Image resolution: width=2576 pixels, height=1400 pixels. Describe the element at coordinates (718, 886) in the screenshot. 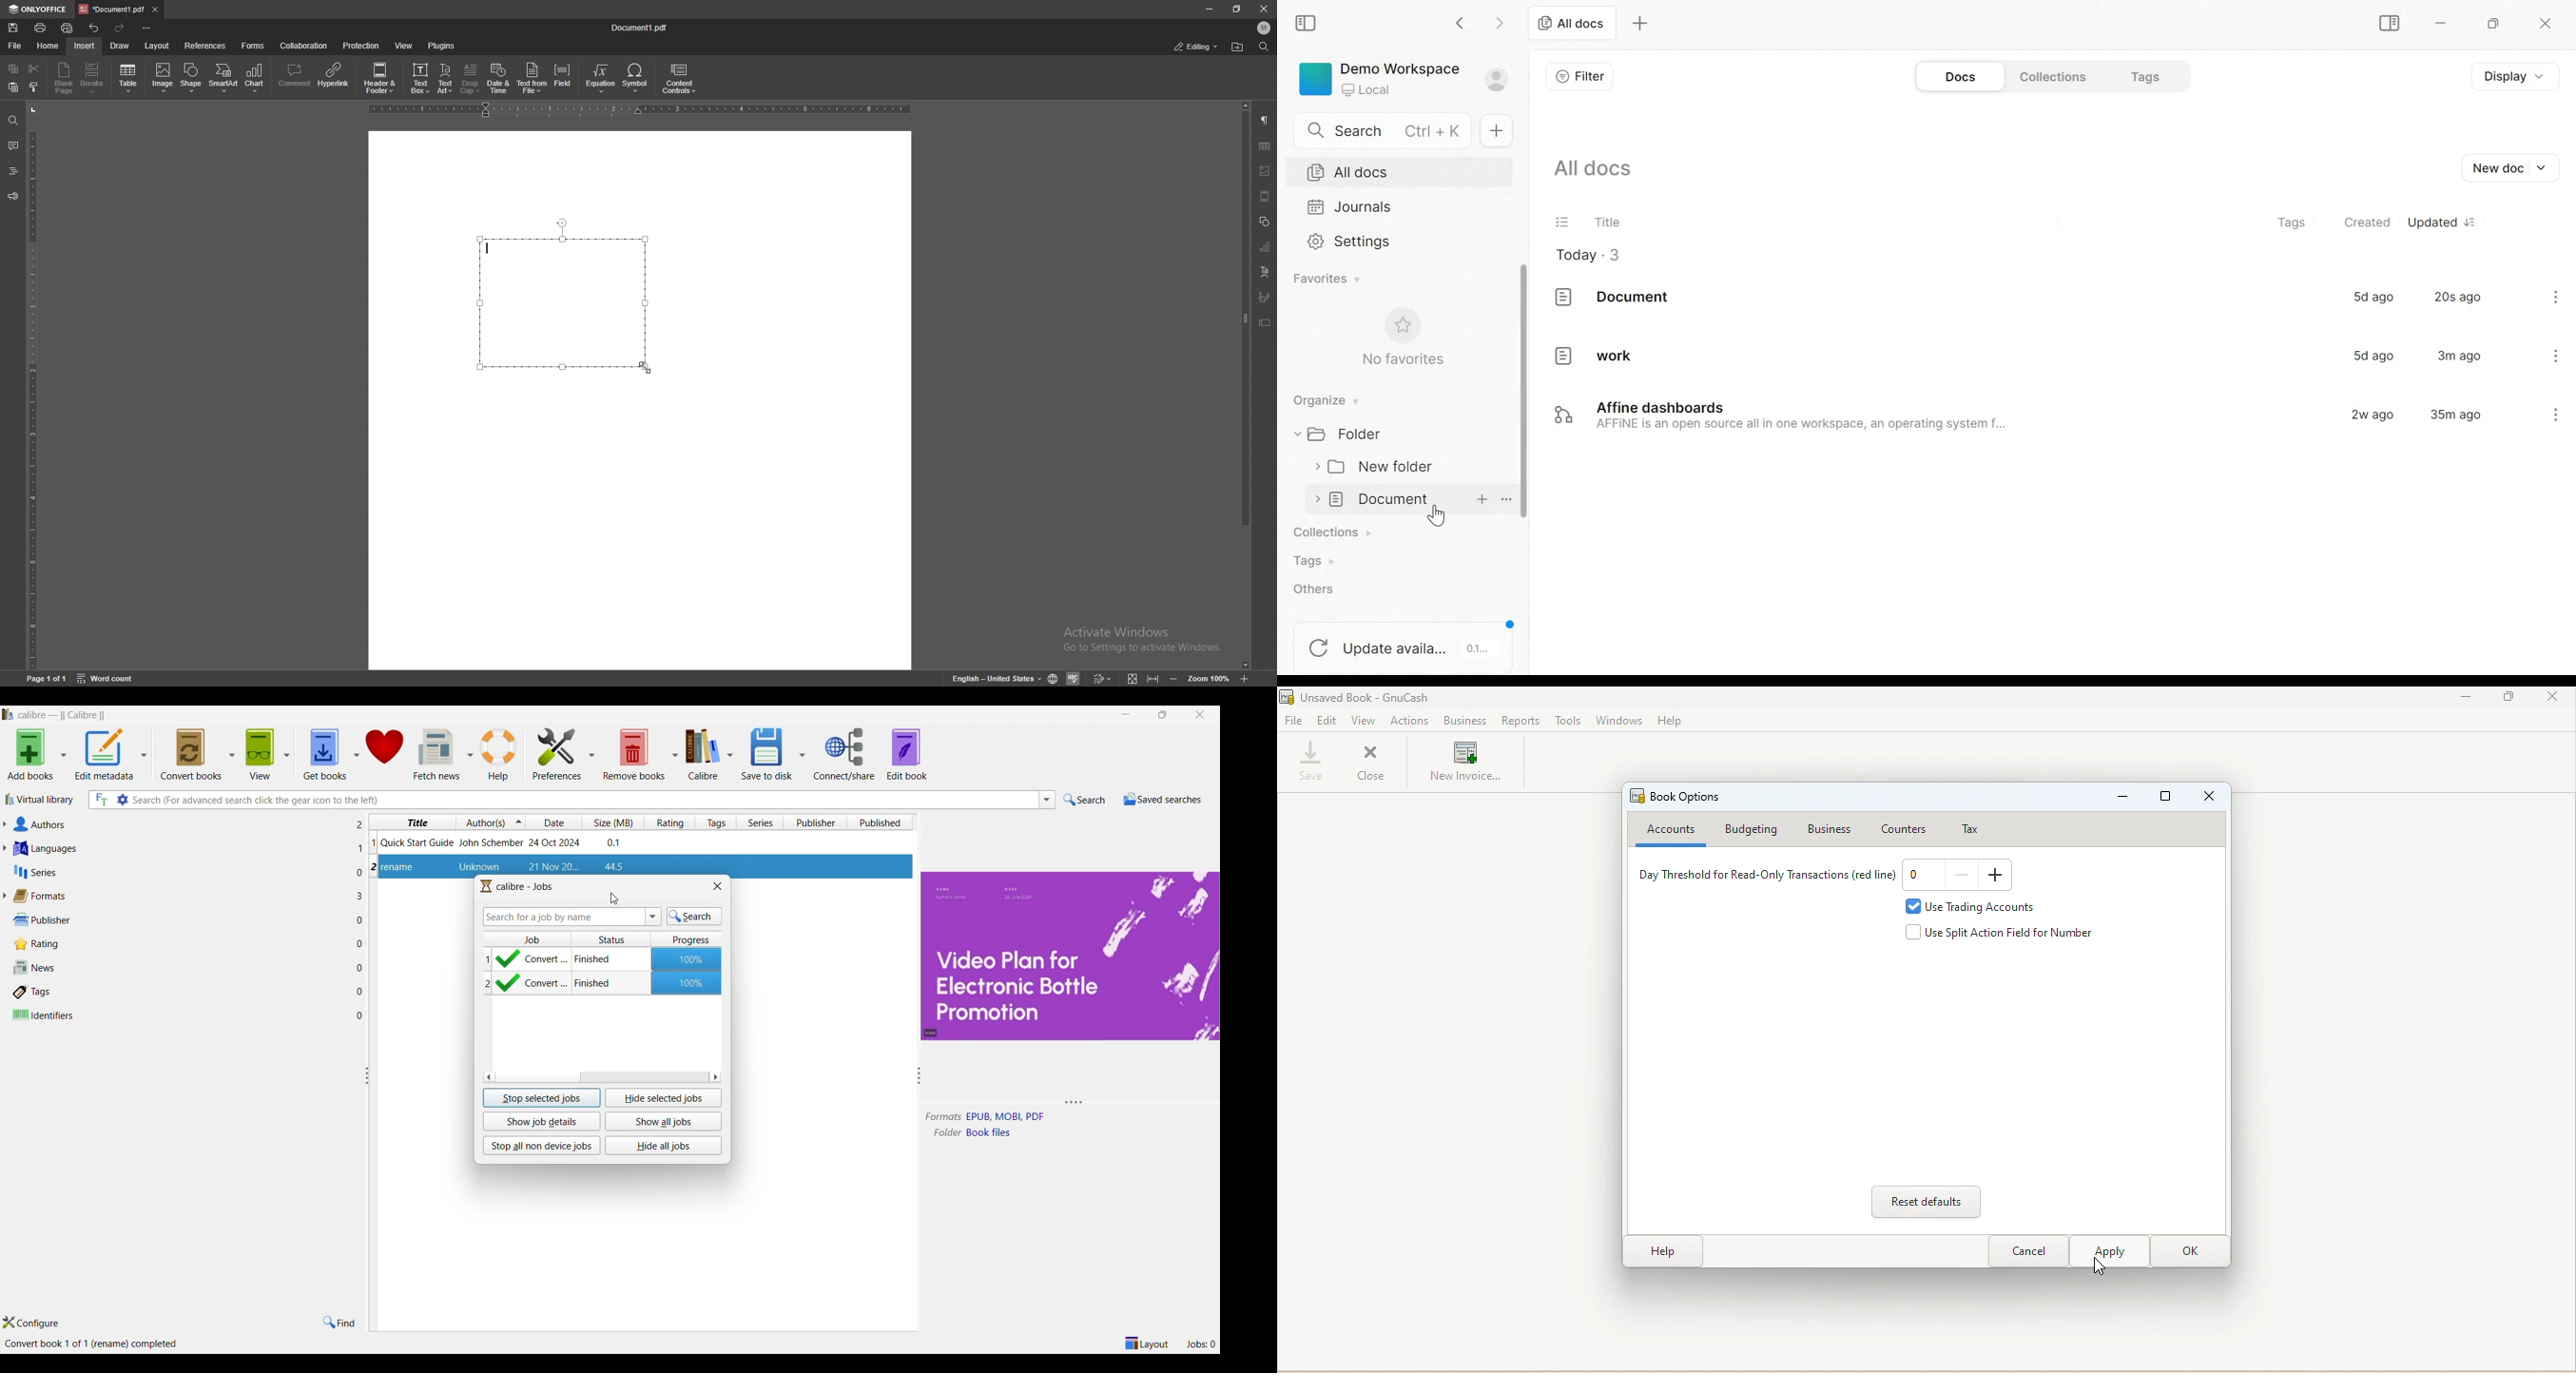

I see `Close` at that location.